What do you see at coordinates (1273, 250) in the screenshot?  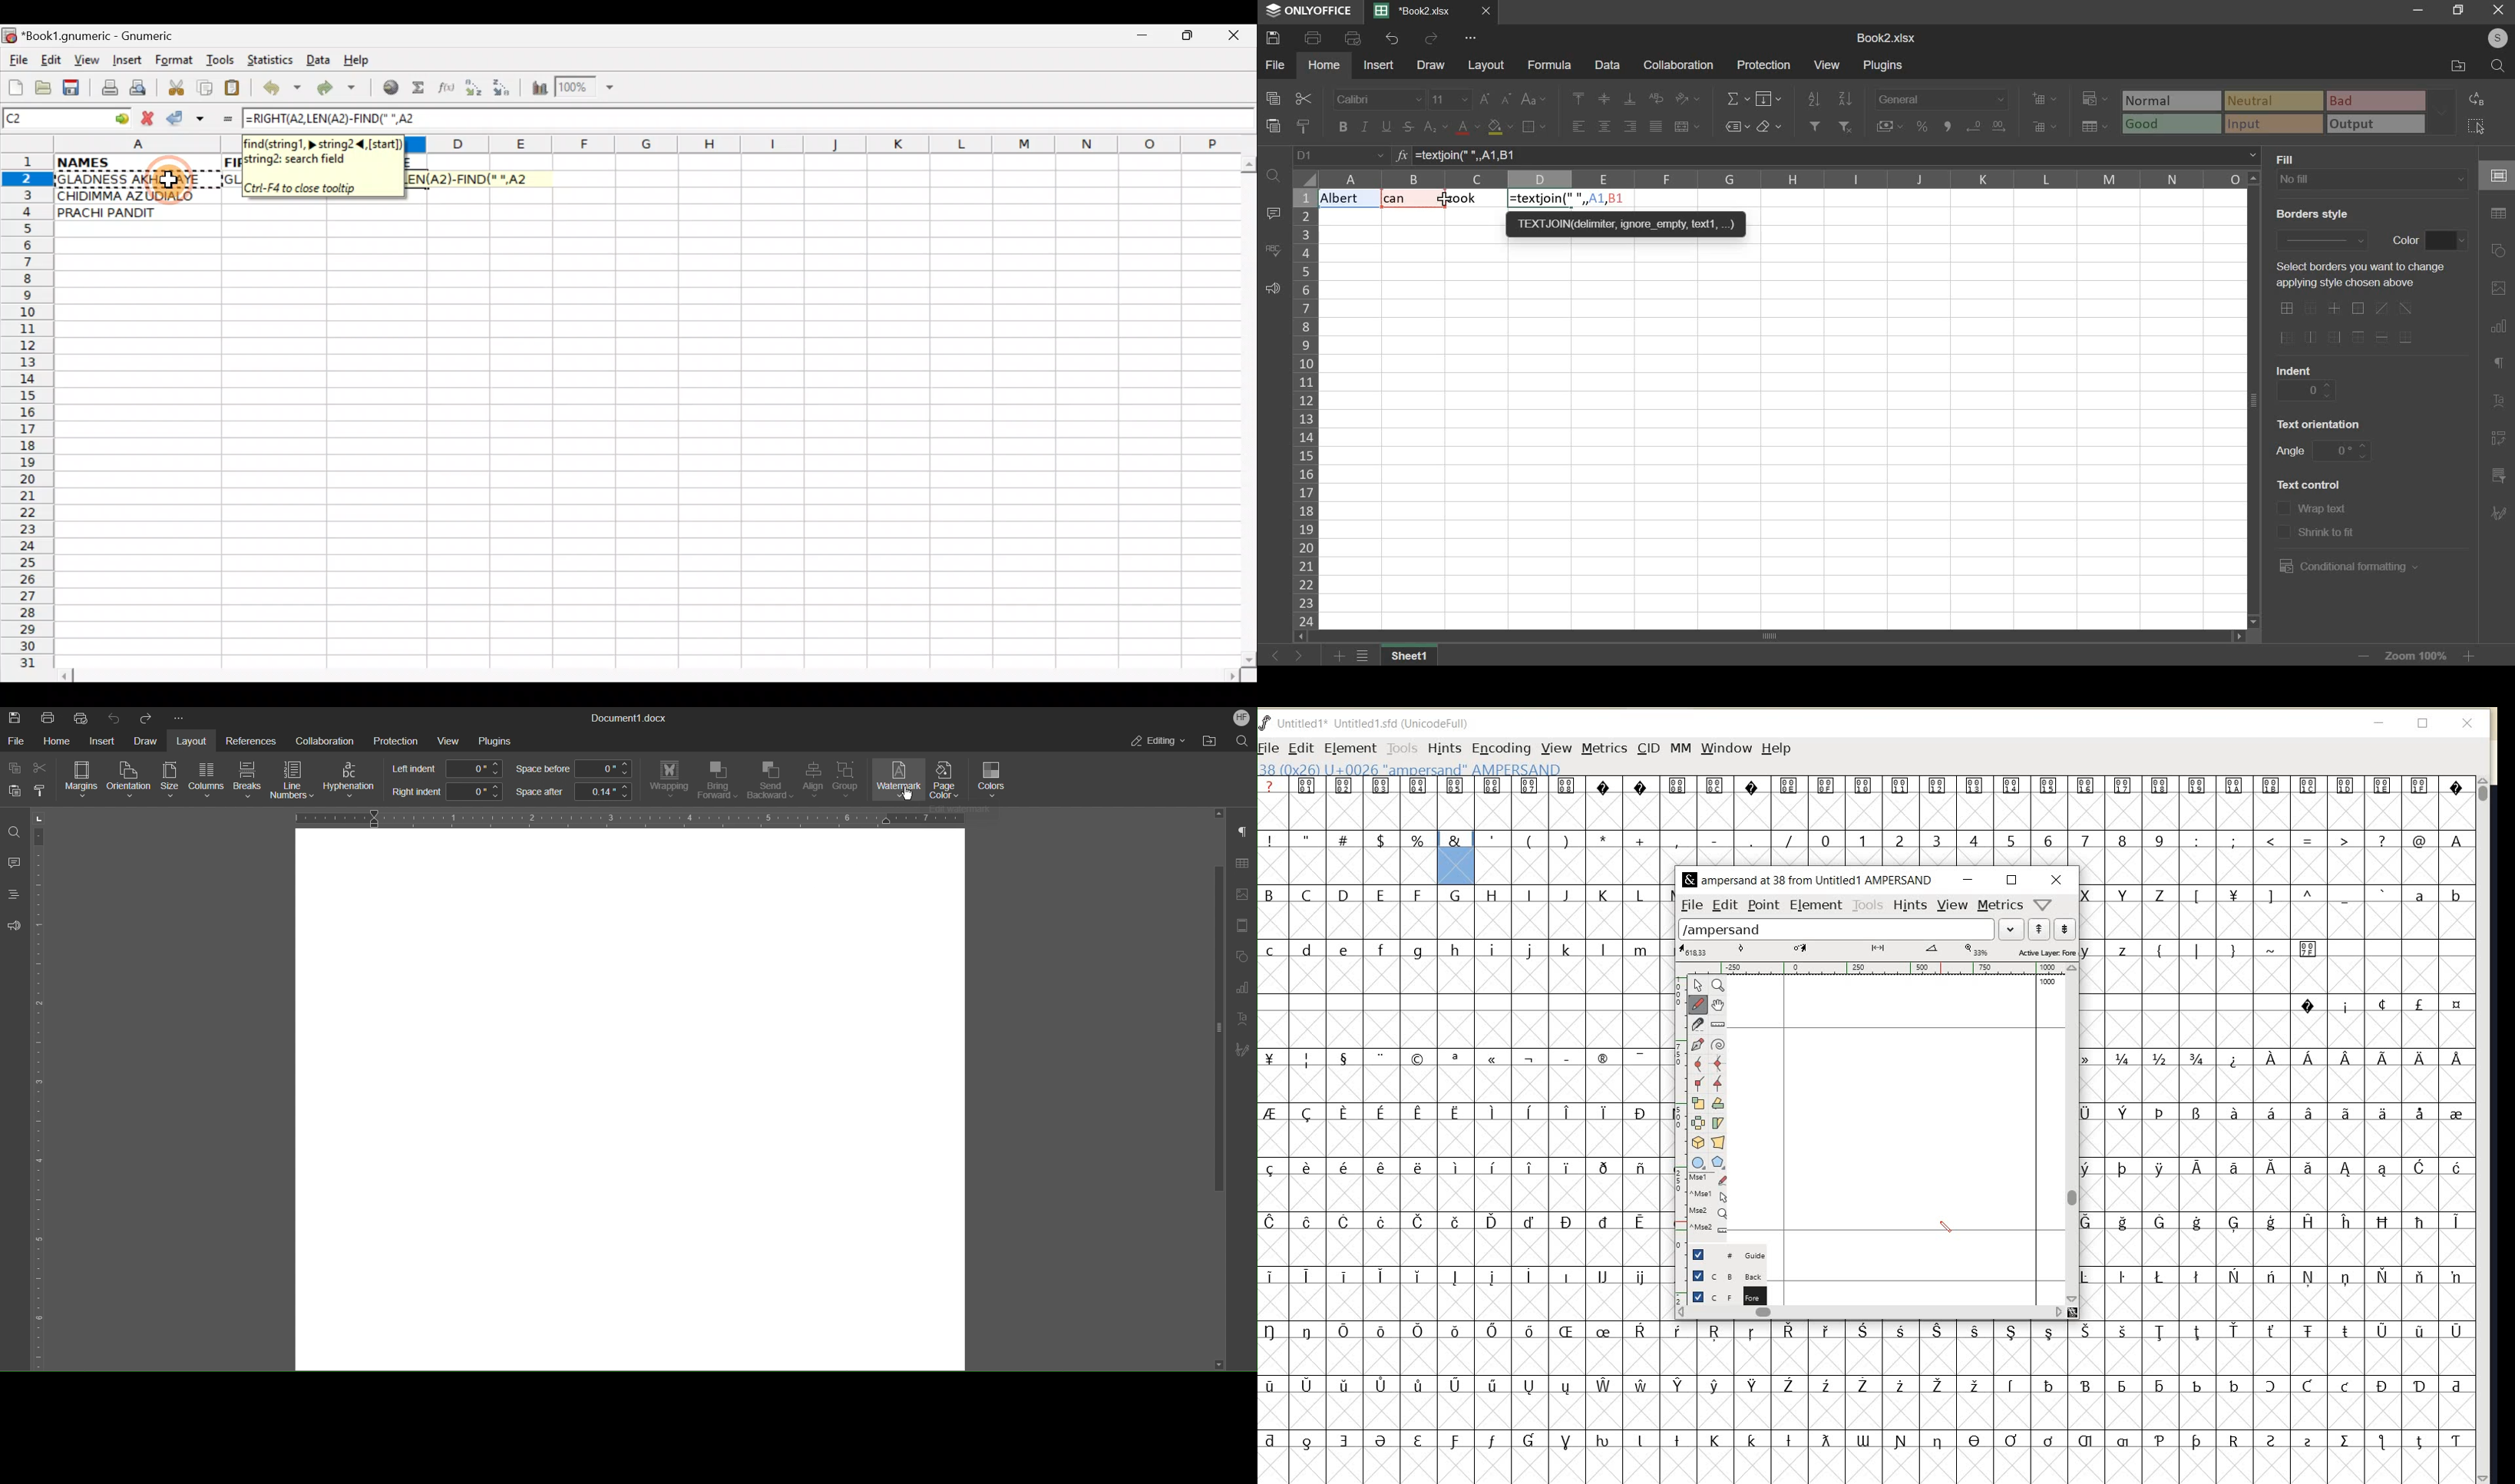 I see `spelling` at bounding box center [1273, 250].